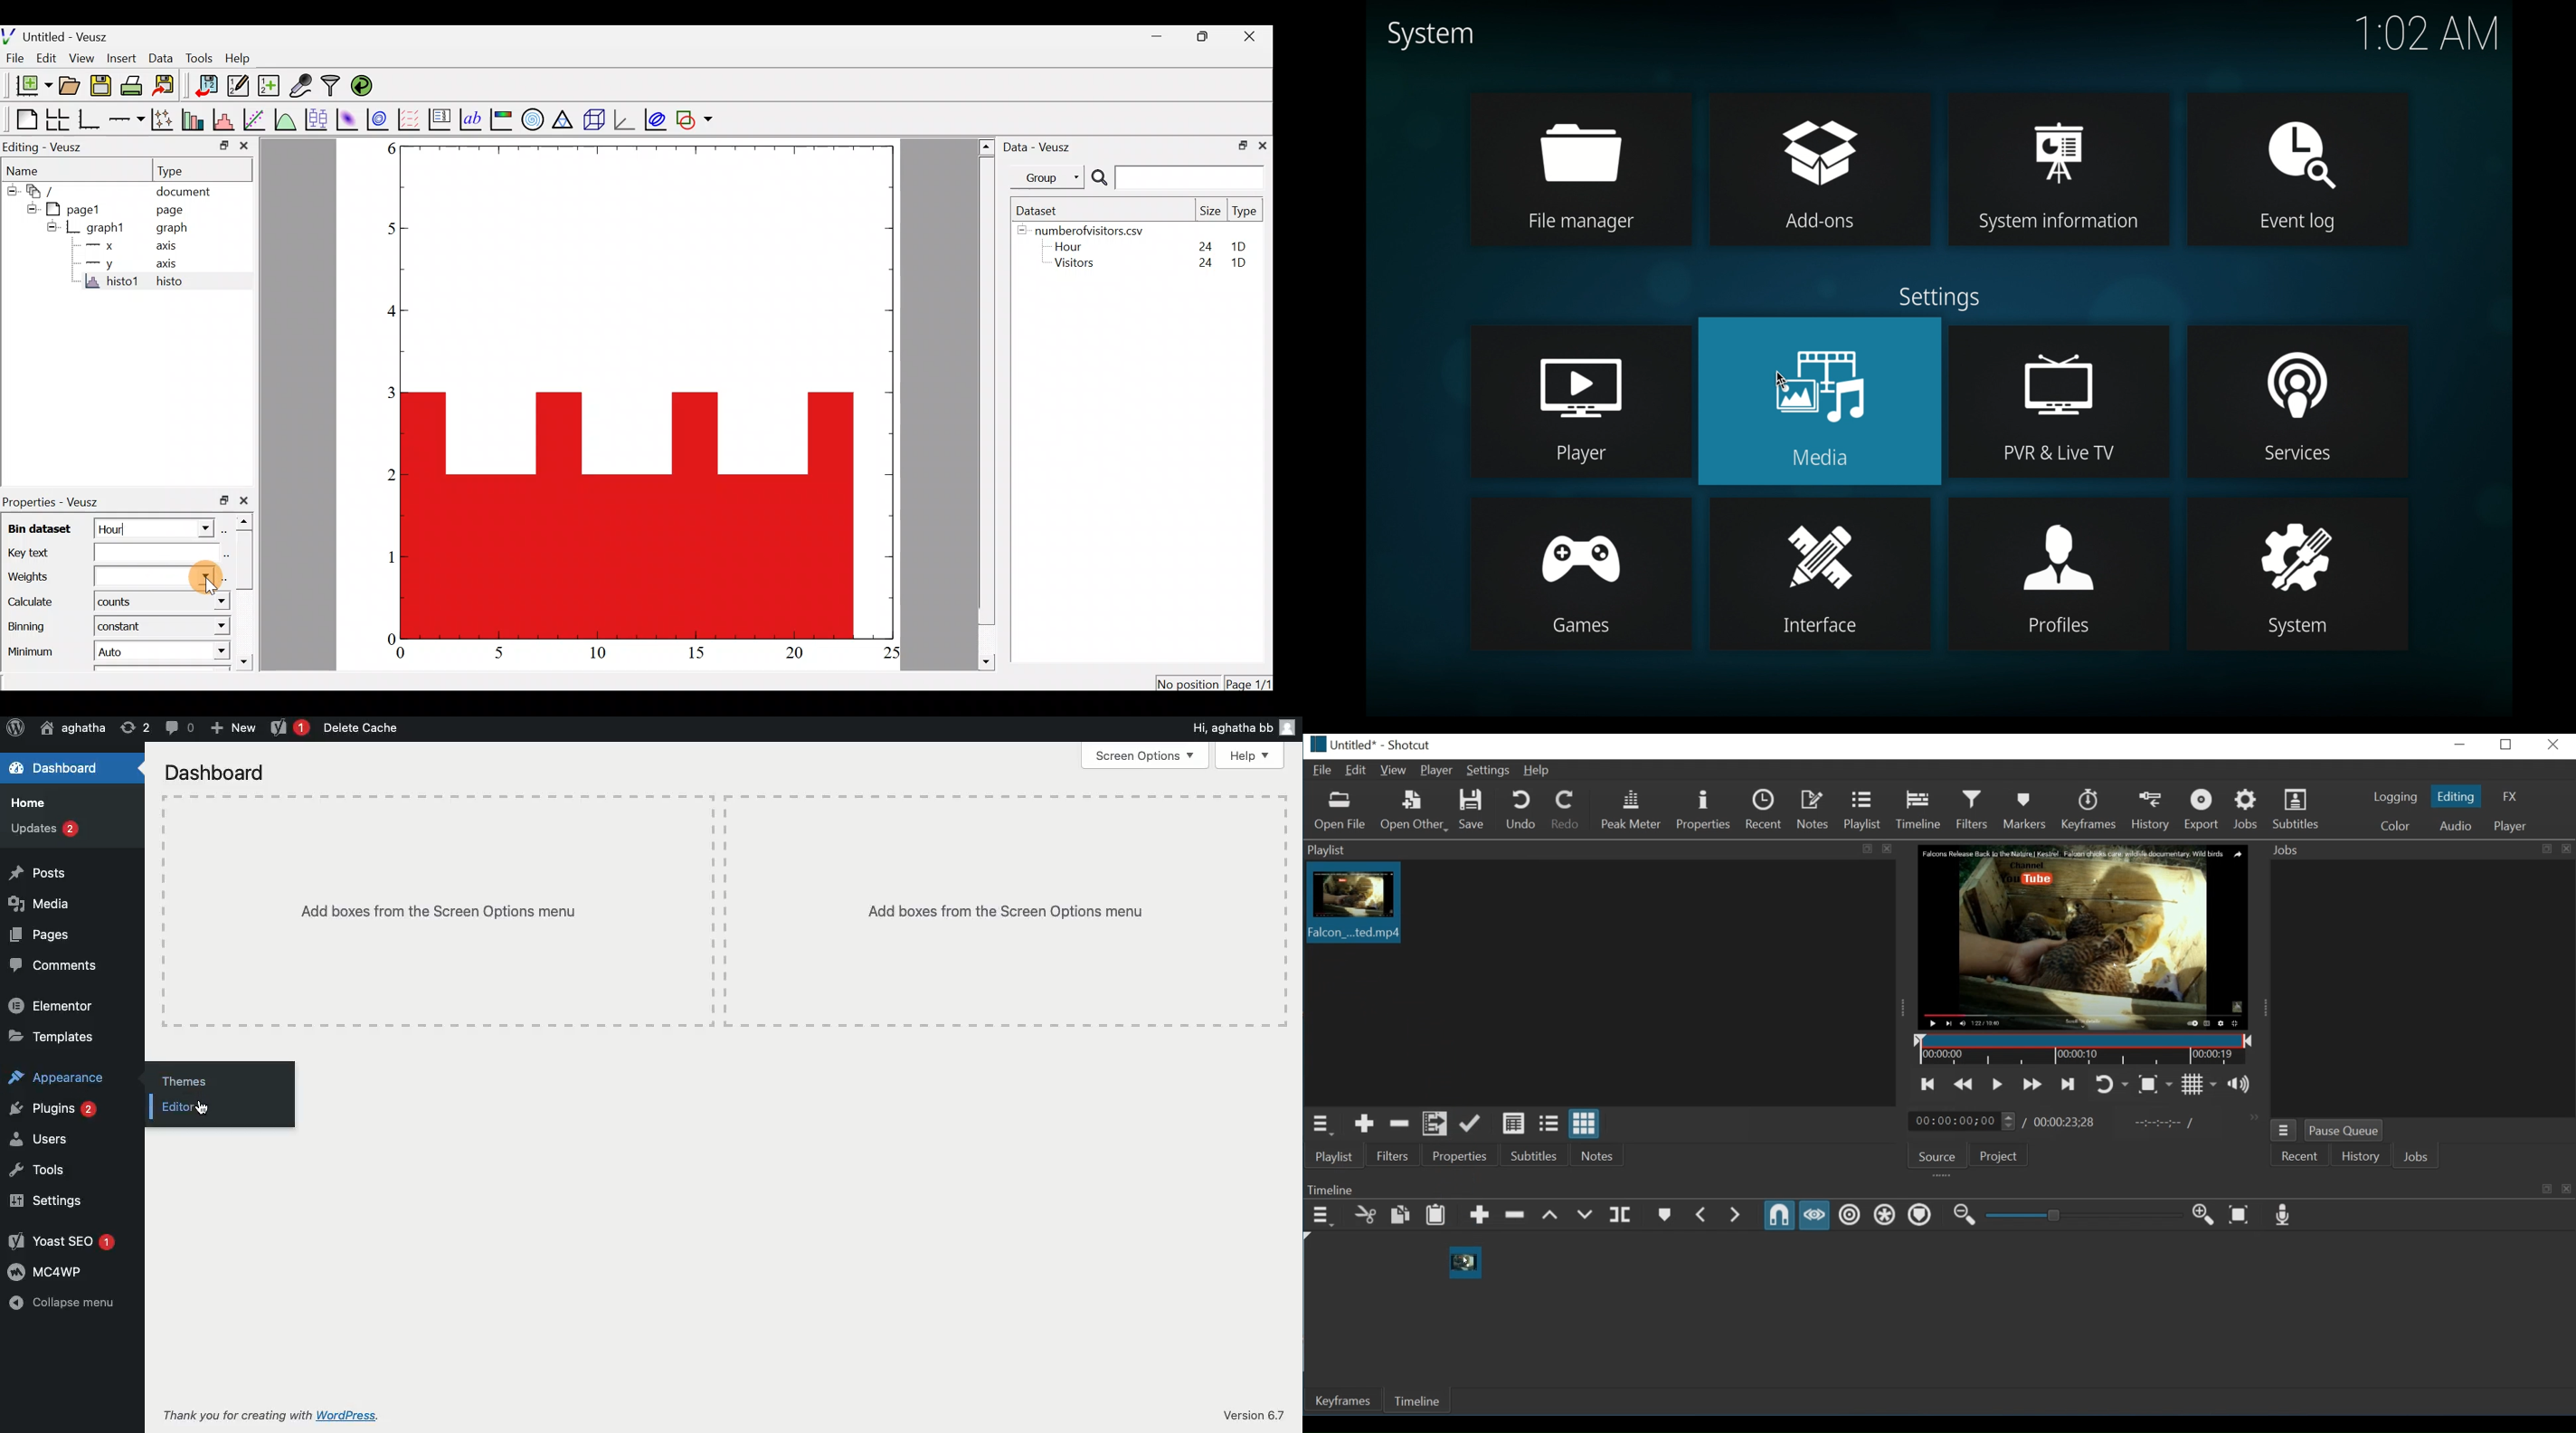 Image resolution: width=2576 pixels, height=1456 pixels. What do you see at coordinates (2356, 1158) in the screenshot?
I see `History` at bounding box center [2356, 1158].